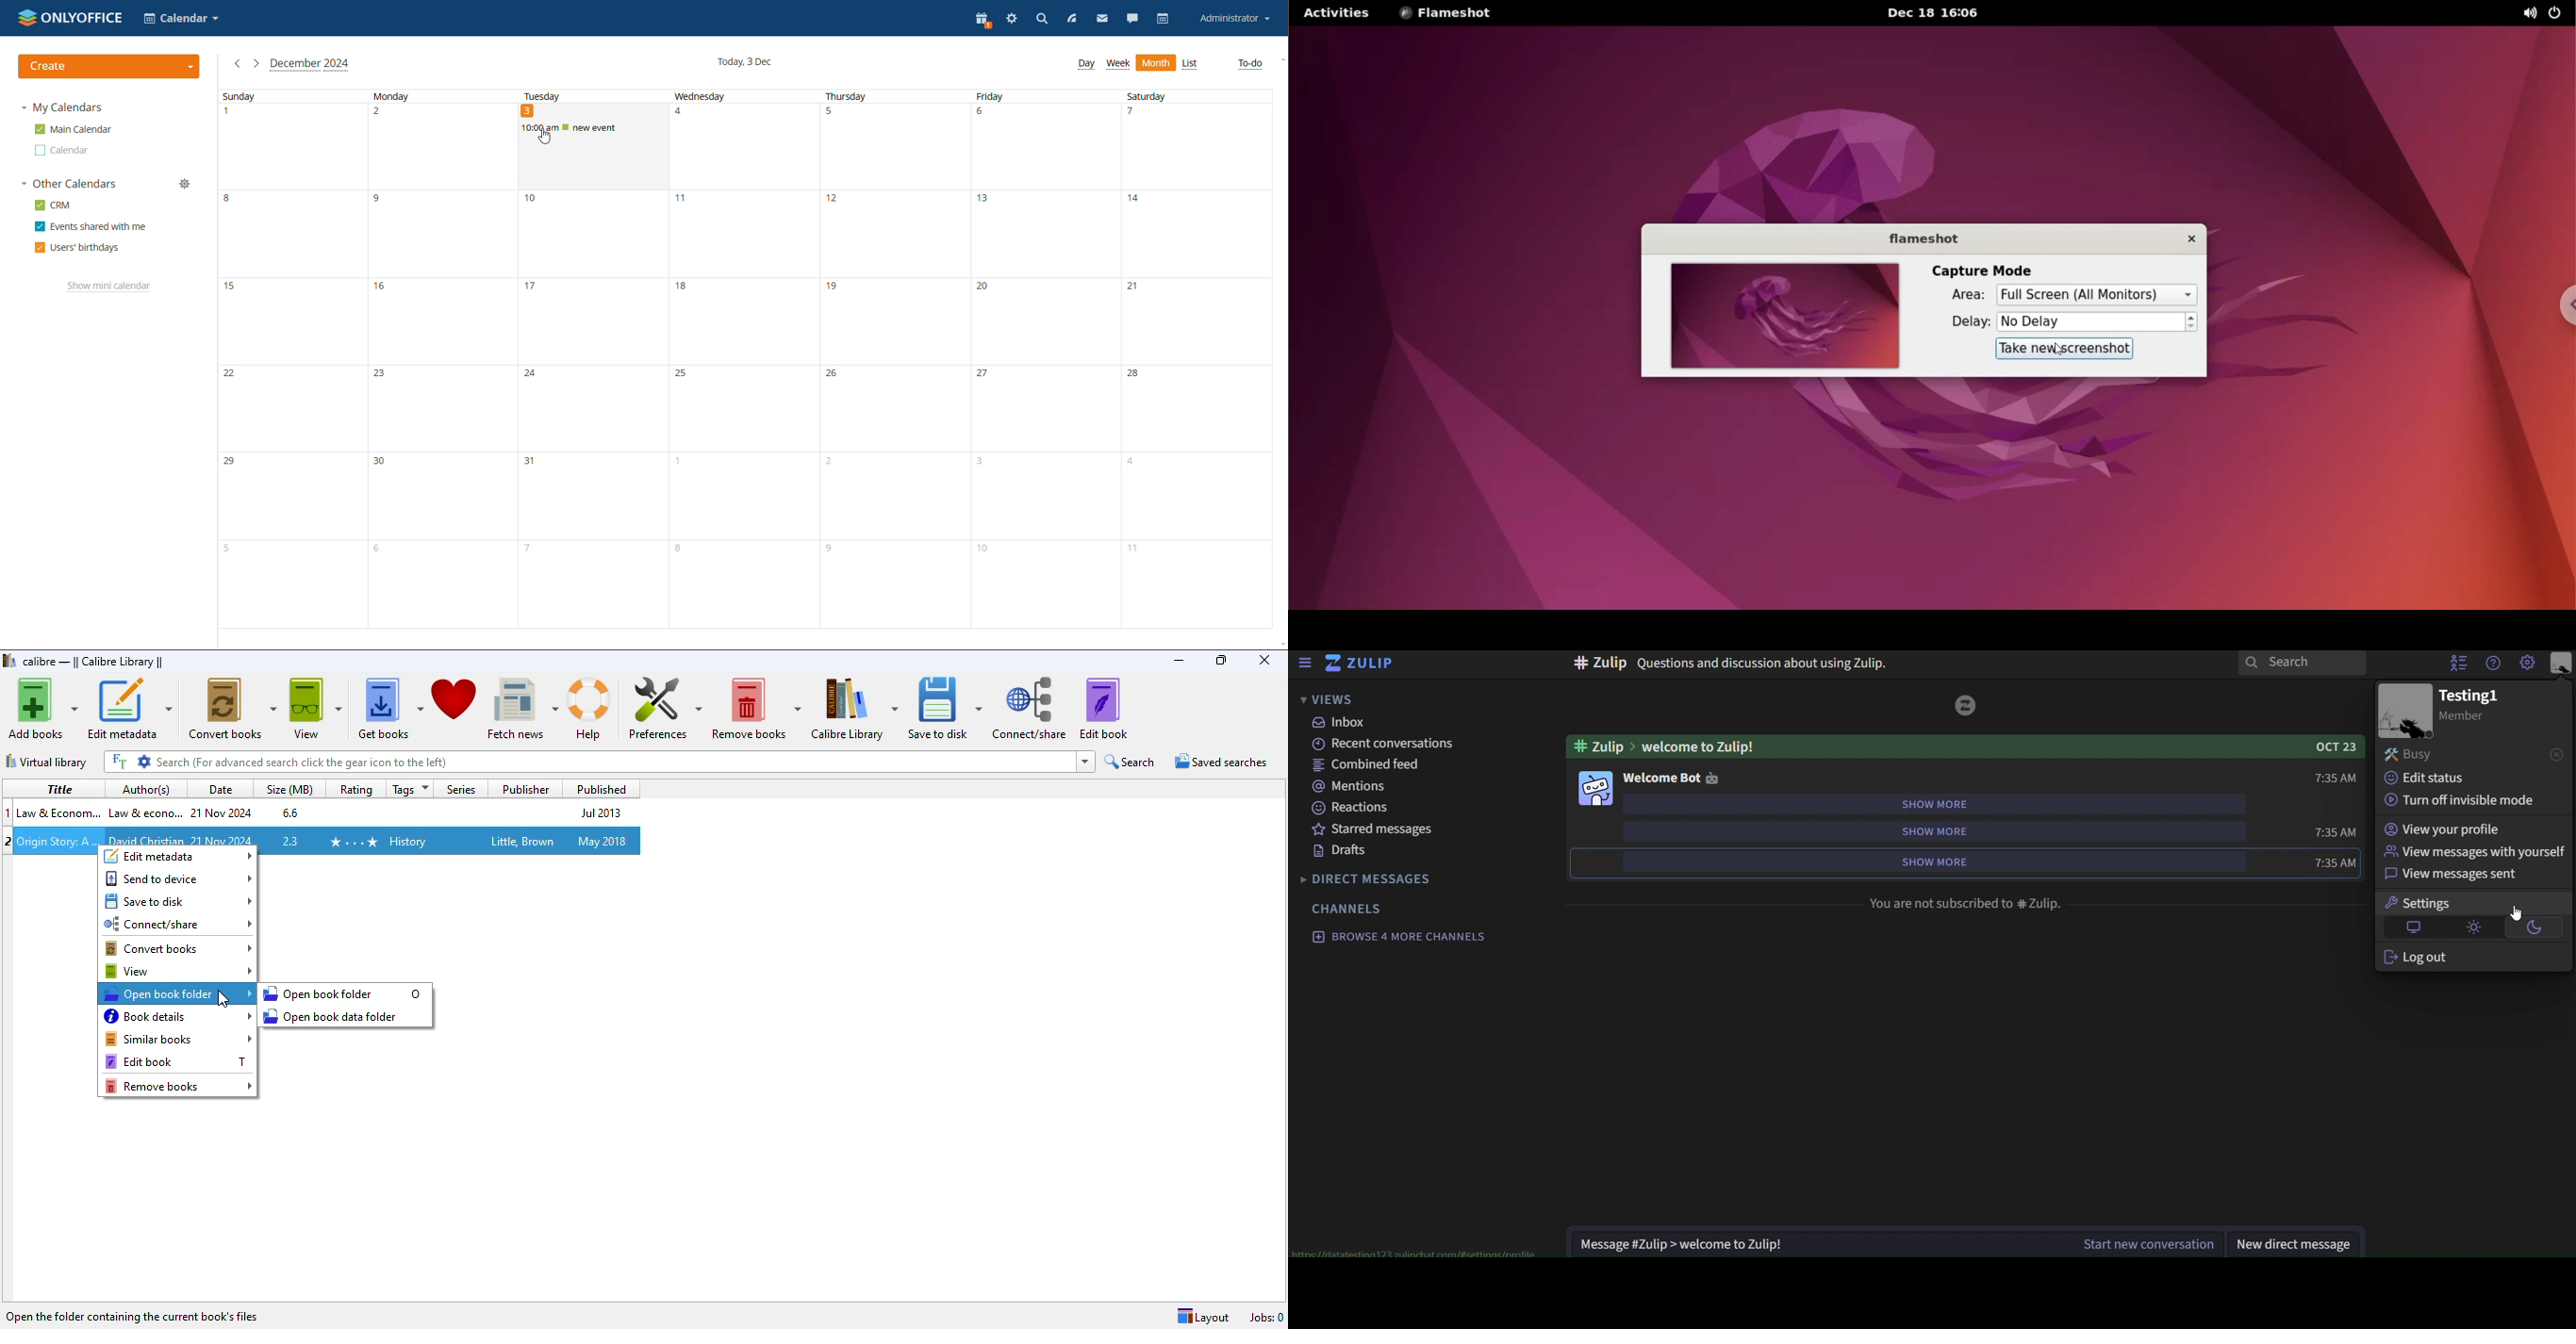 This screenshot has height=1344, width=2576. What do you see at coordinates (129, 708) in the screenshot?
I see `edit metadata` at bounding box center [129, 708].